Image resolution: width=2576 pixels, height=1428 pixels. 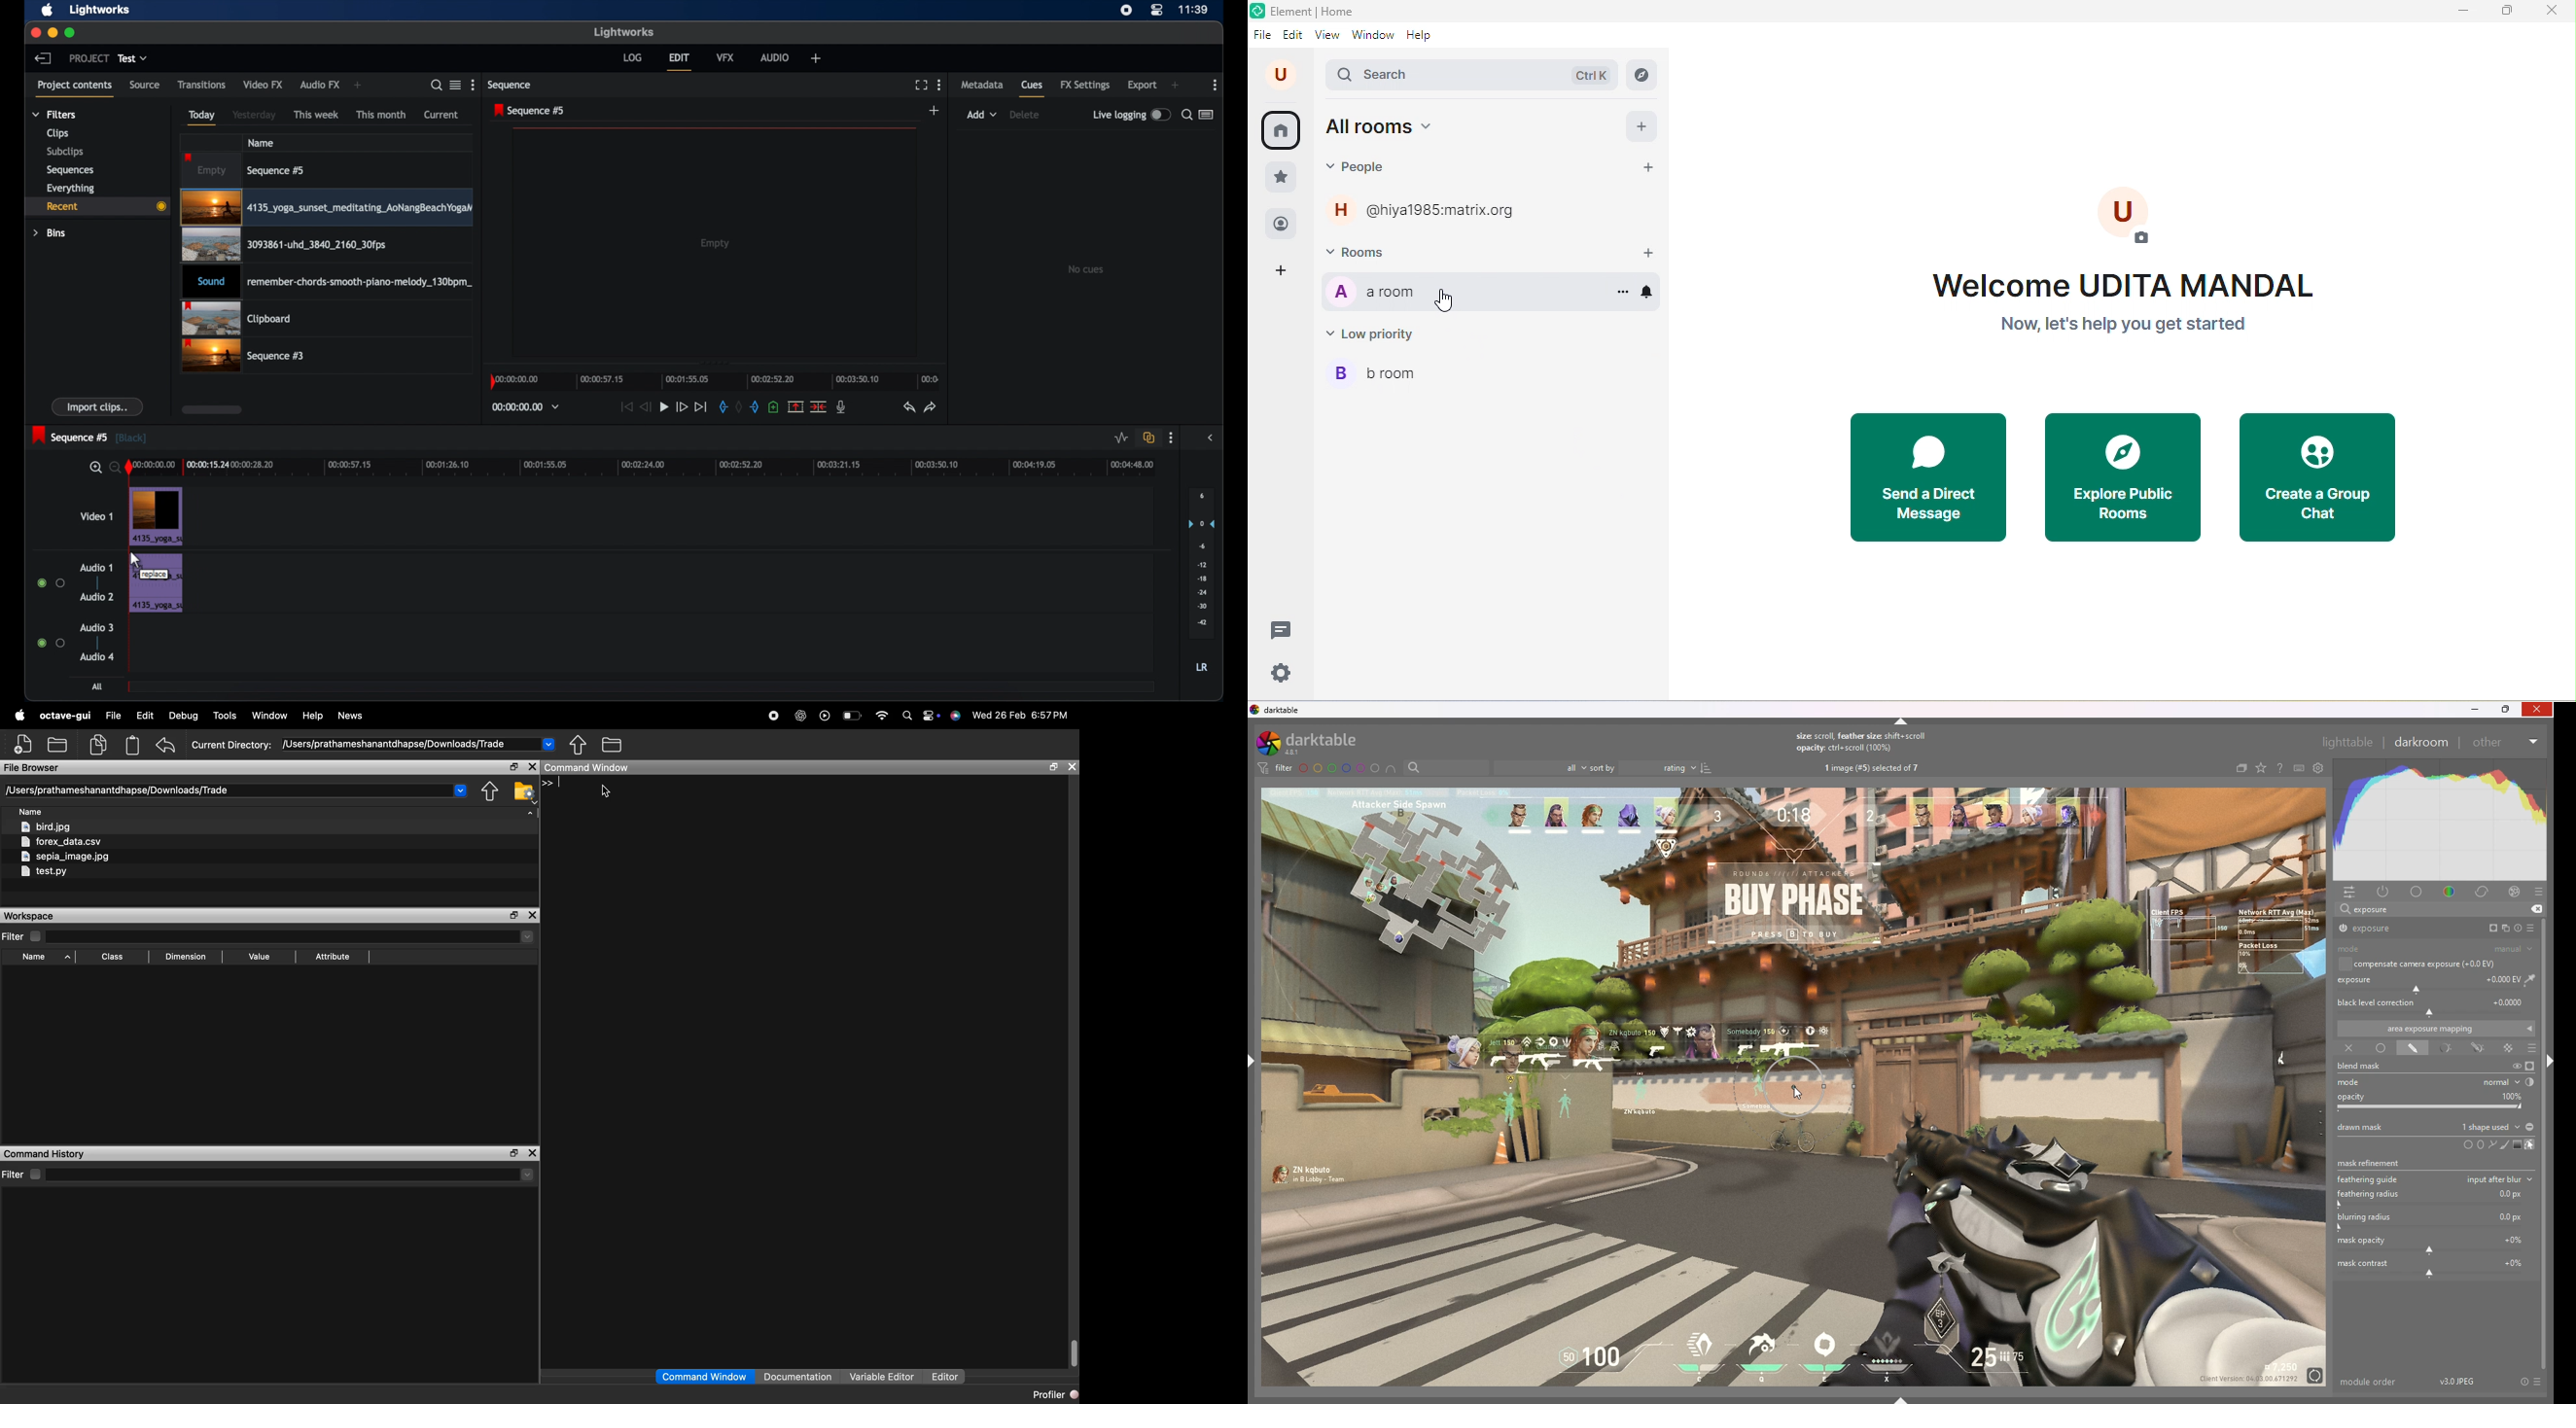 I want to click on feathering guide, so click(x=2371, y=1179).